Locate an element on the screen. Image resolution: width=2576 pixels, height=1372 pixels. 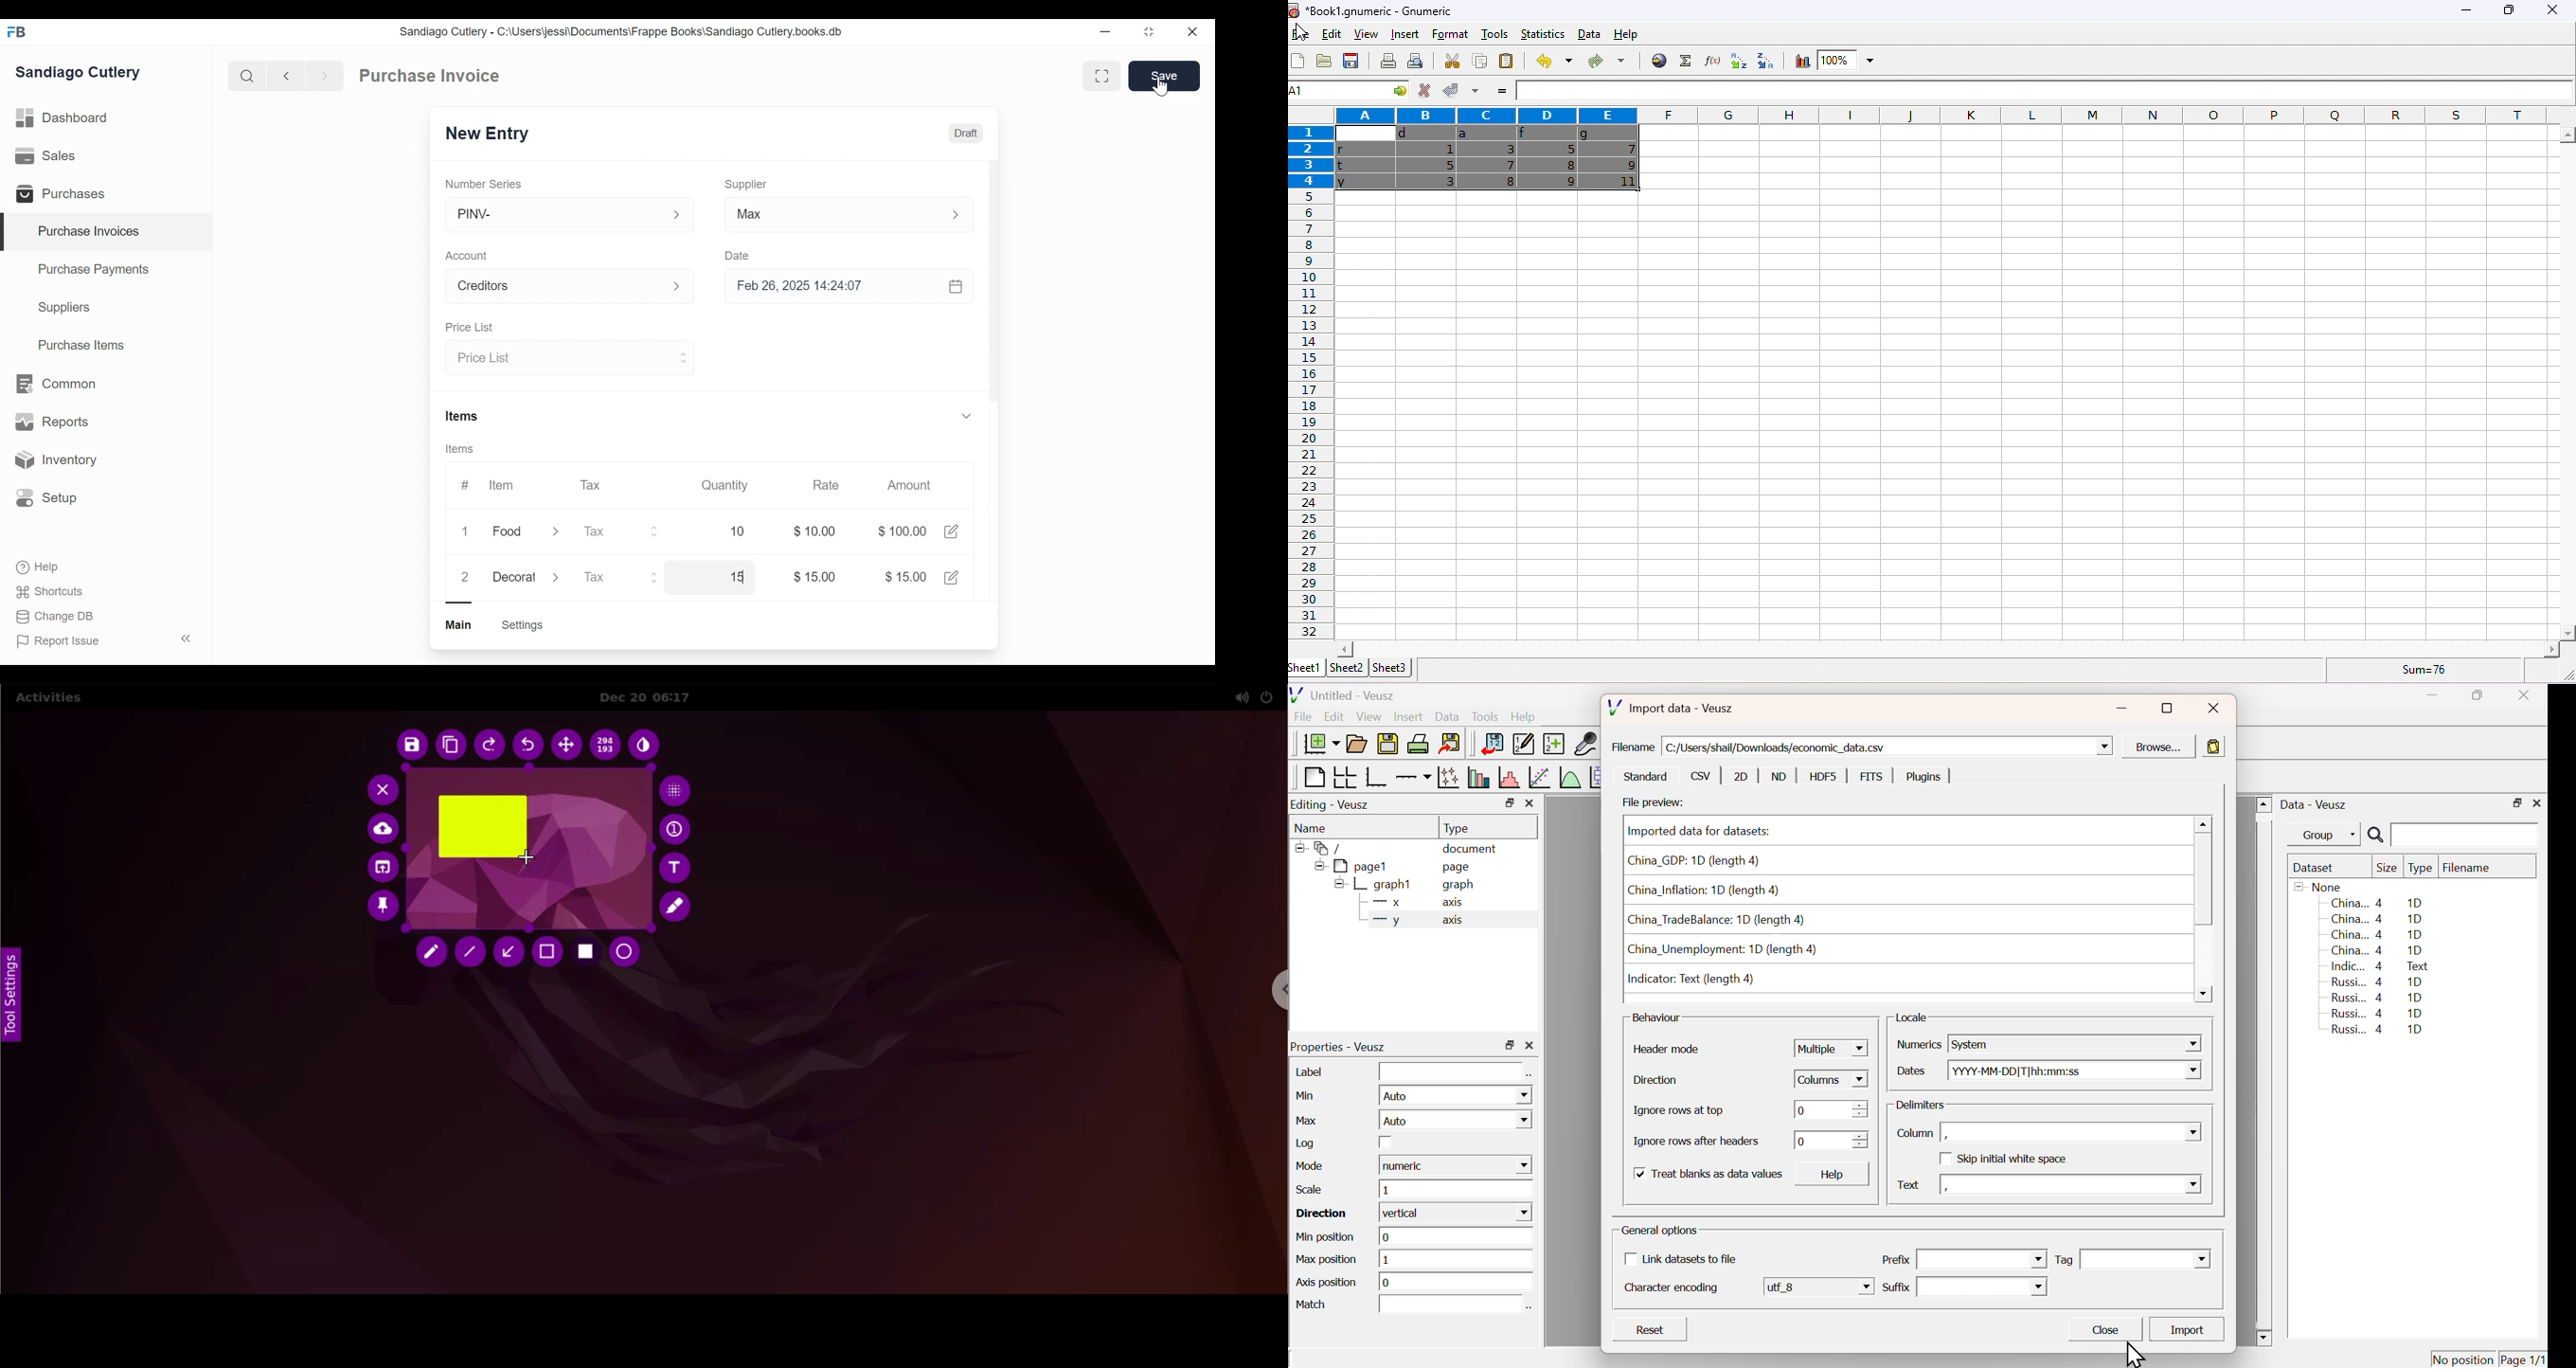
Columns is located at coordinates (1831, 1079).